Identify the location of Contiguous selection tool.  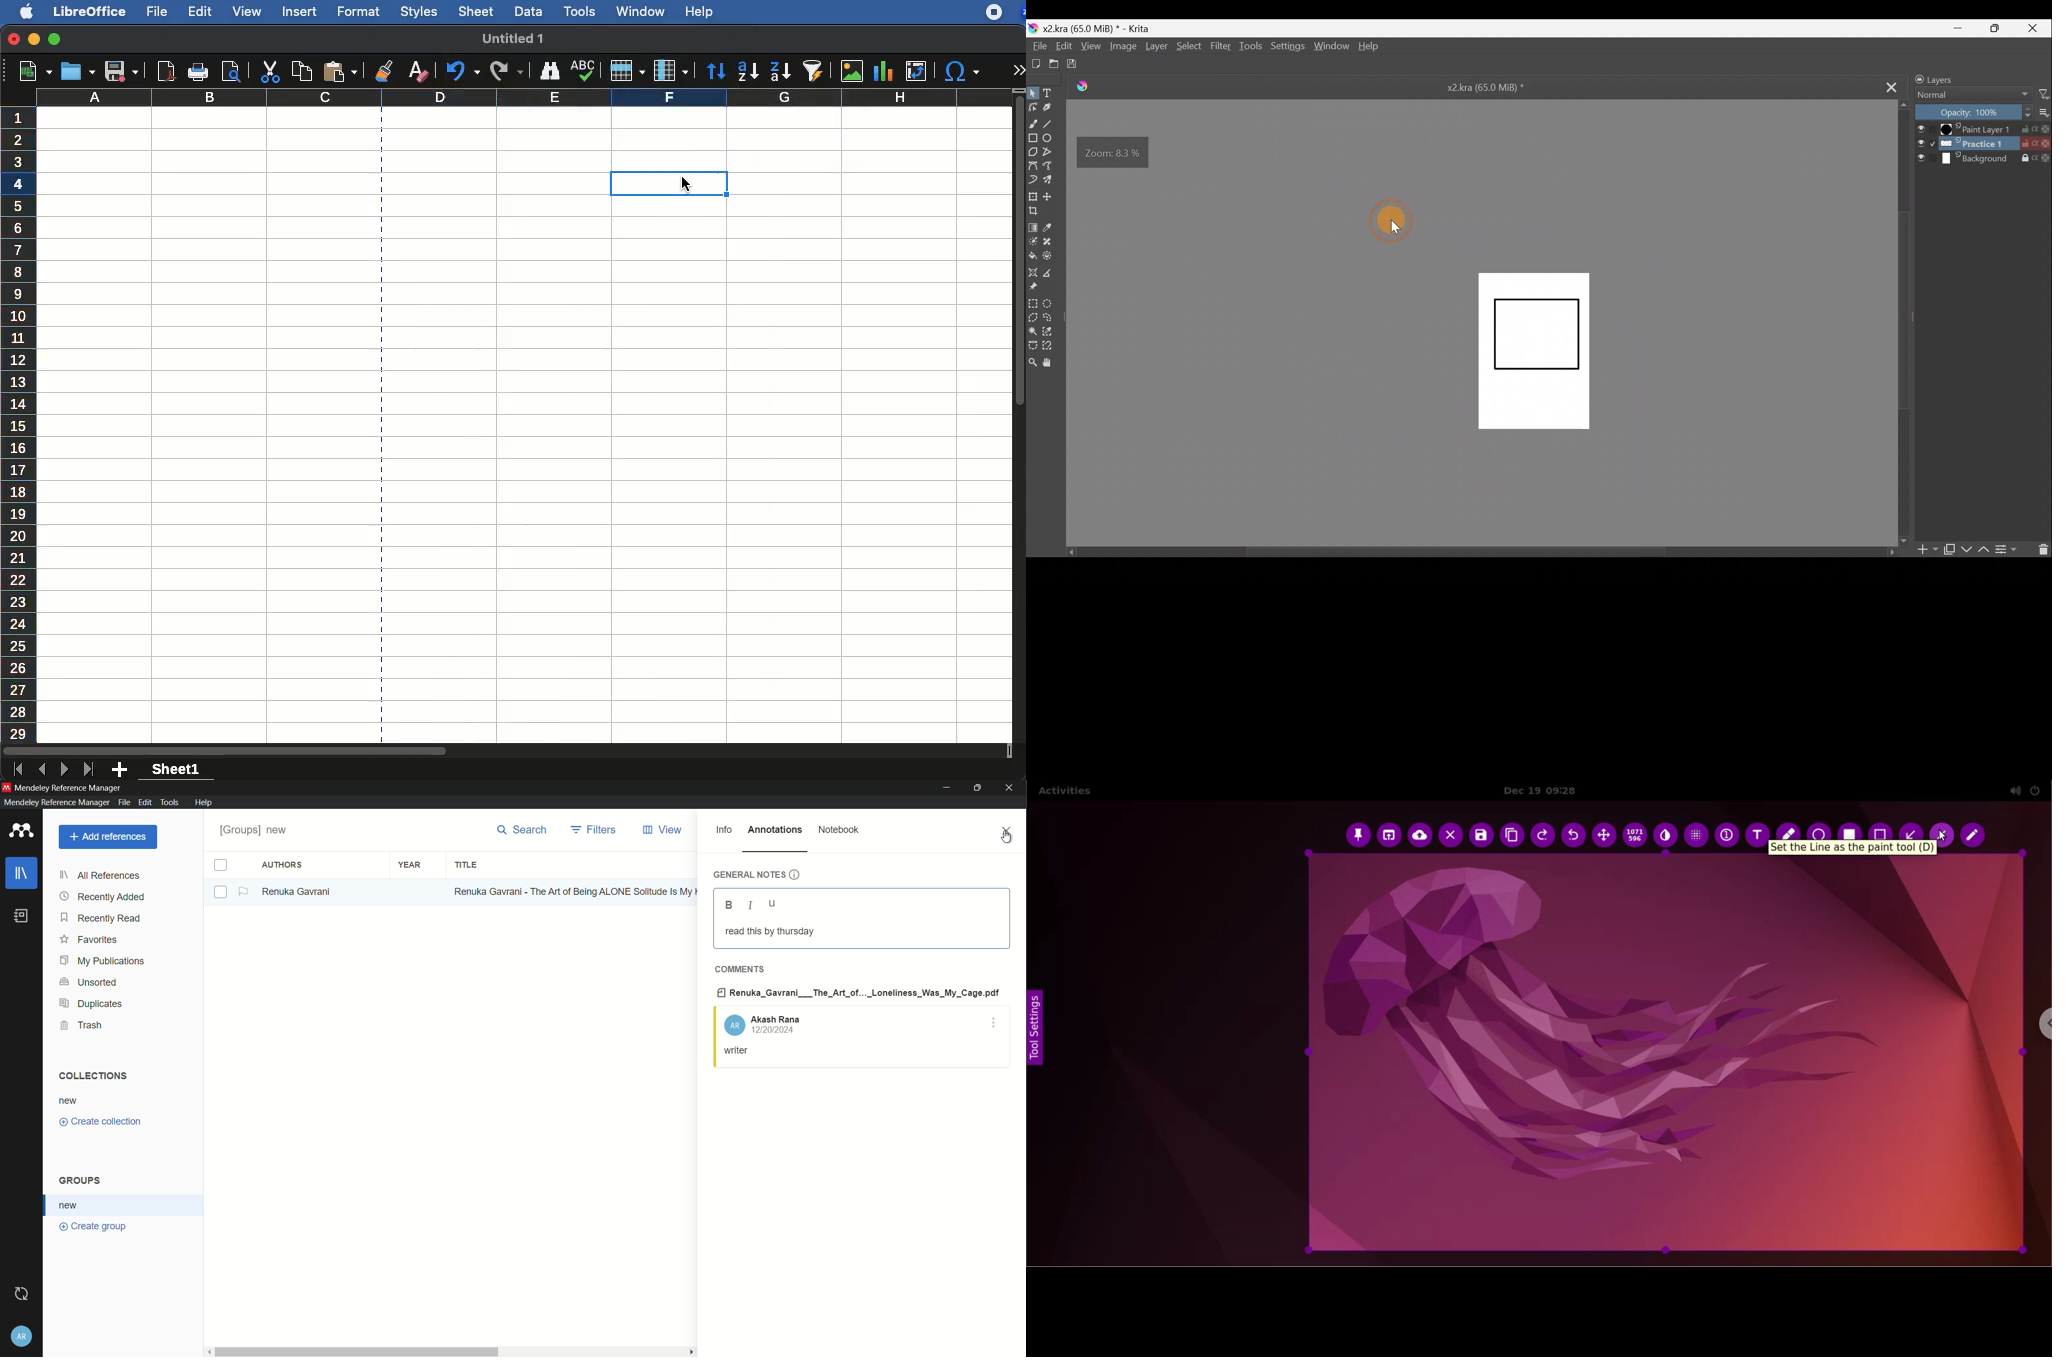
(1035, 330).